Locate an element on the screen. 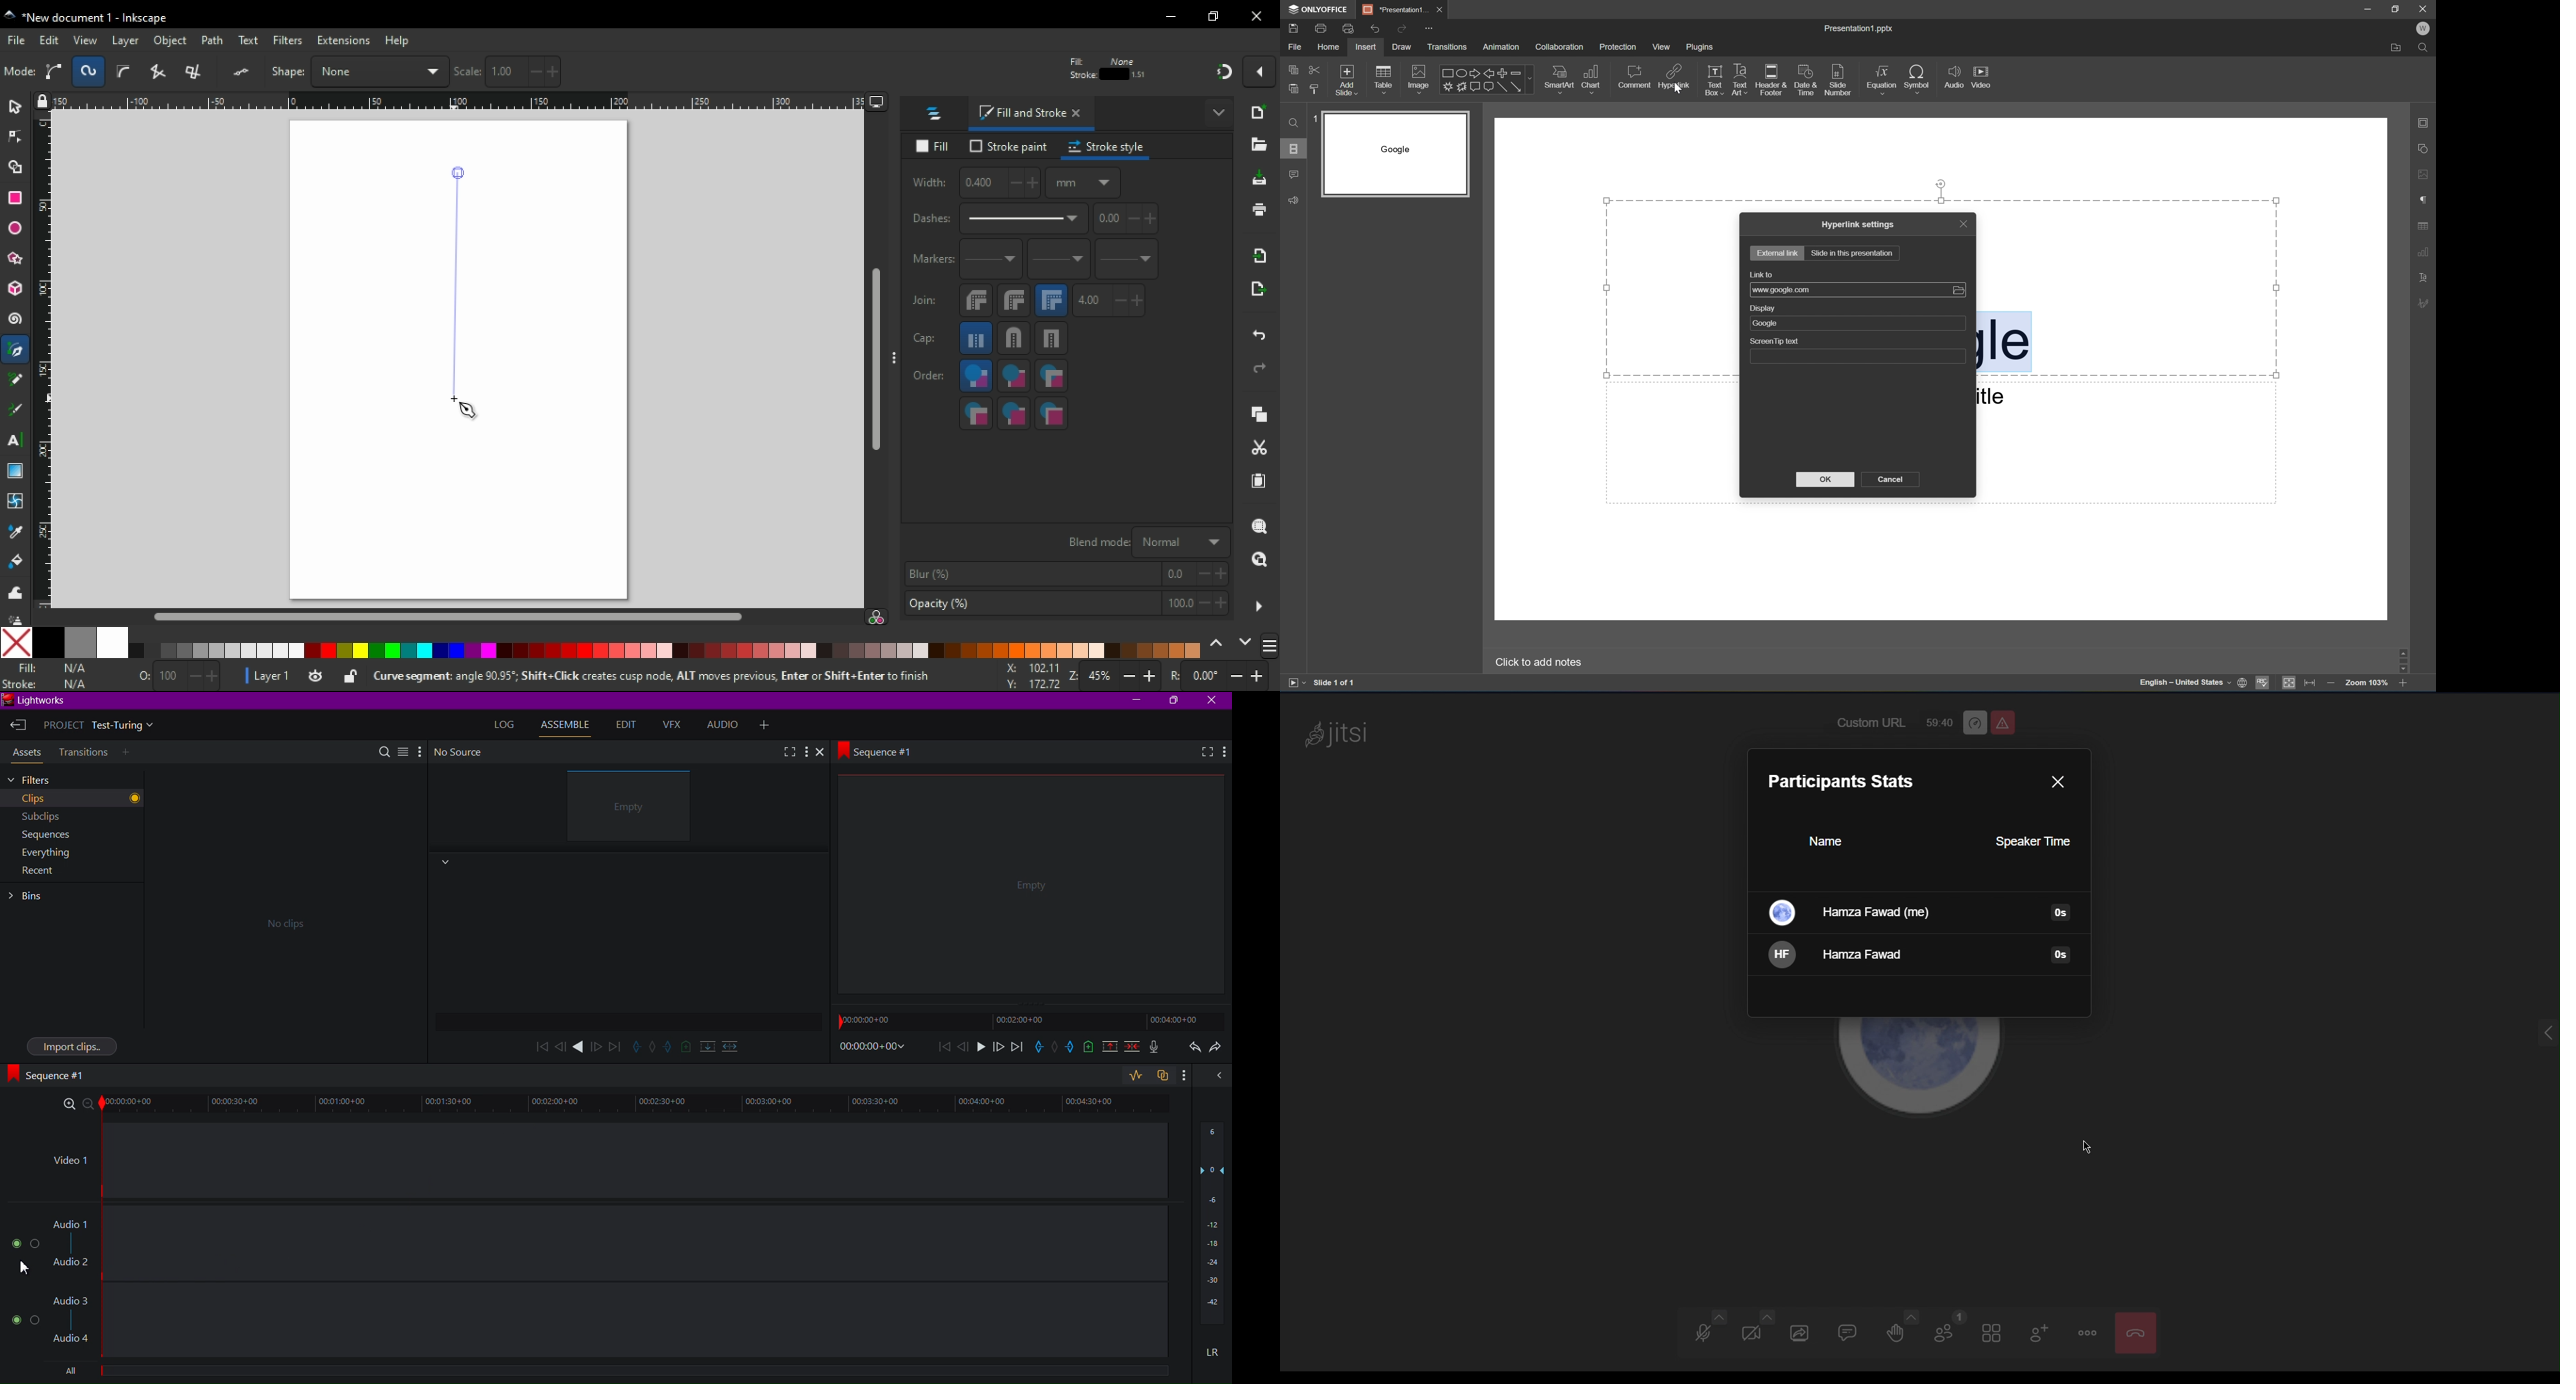 The width and height of the screenshot is (2576, 1400). End meeting is located at coordinates (2136, 1331).